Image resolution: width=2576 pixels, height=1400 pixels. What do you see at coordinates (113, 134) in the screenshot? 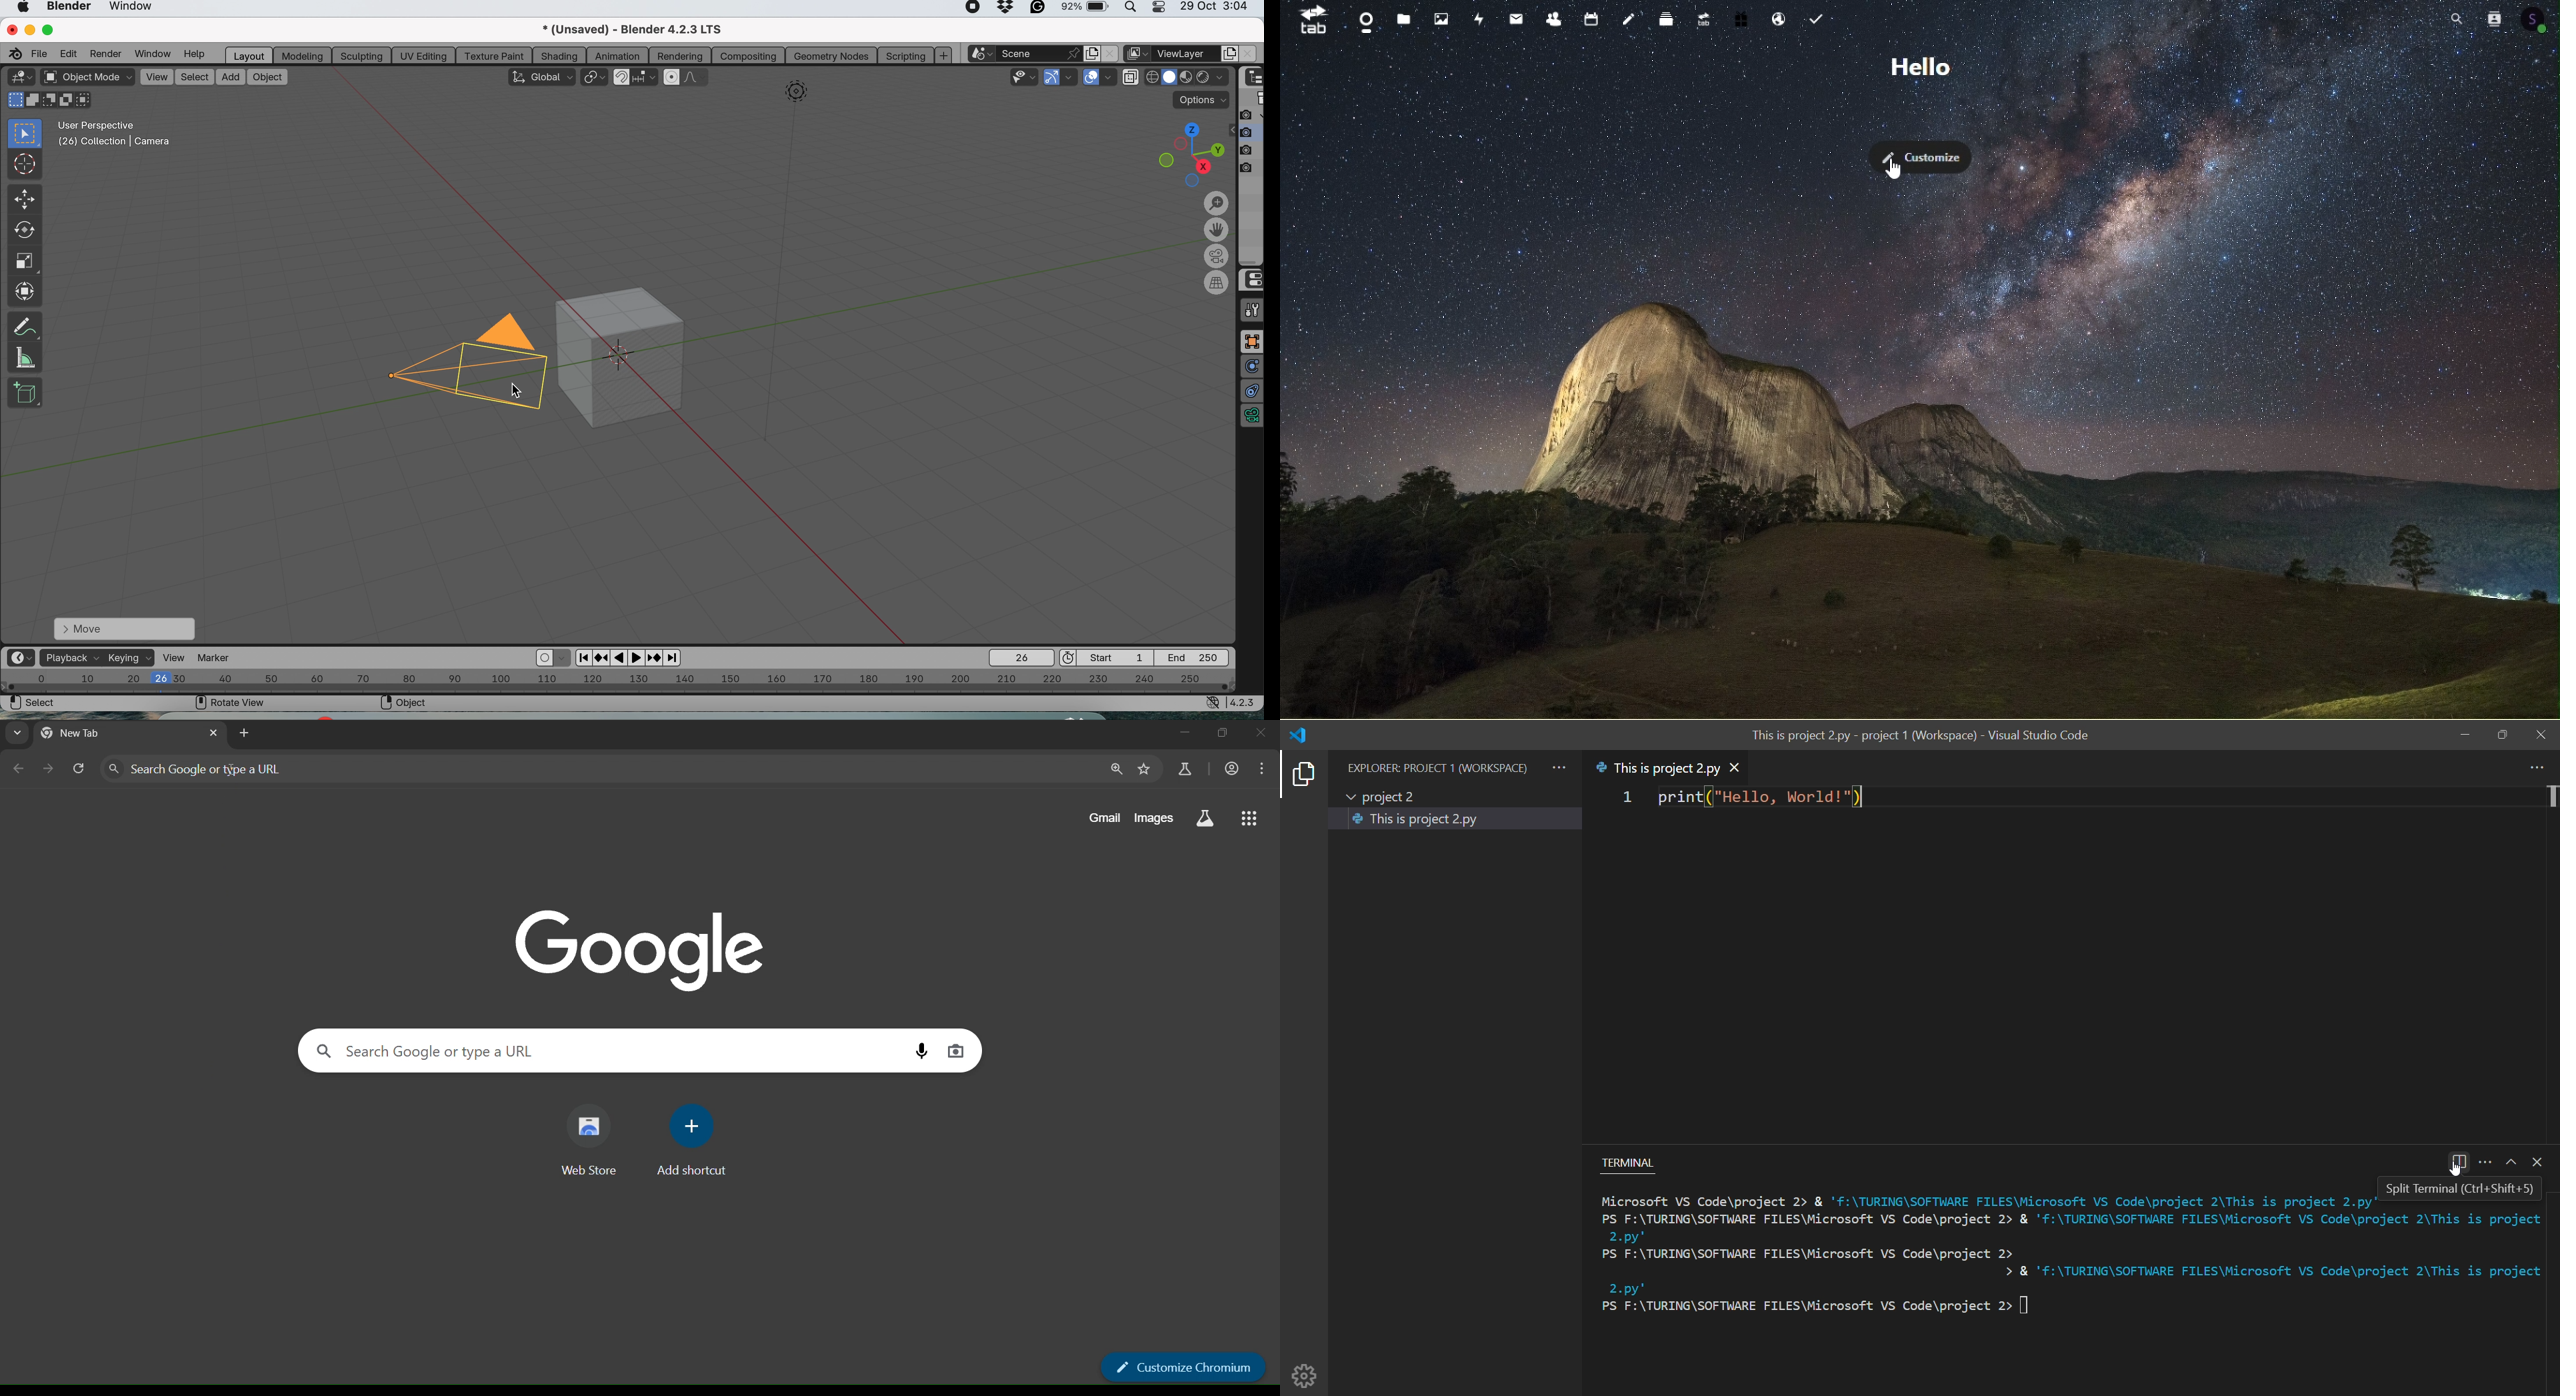
I see `User perspective (26) | Camera` at bounding box center [113, 134].